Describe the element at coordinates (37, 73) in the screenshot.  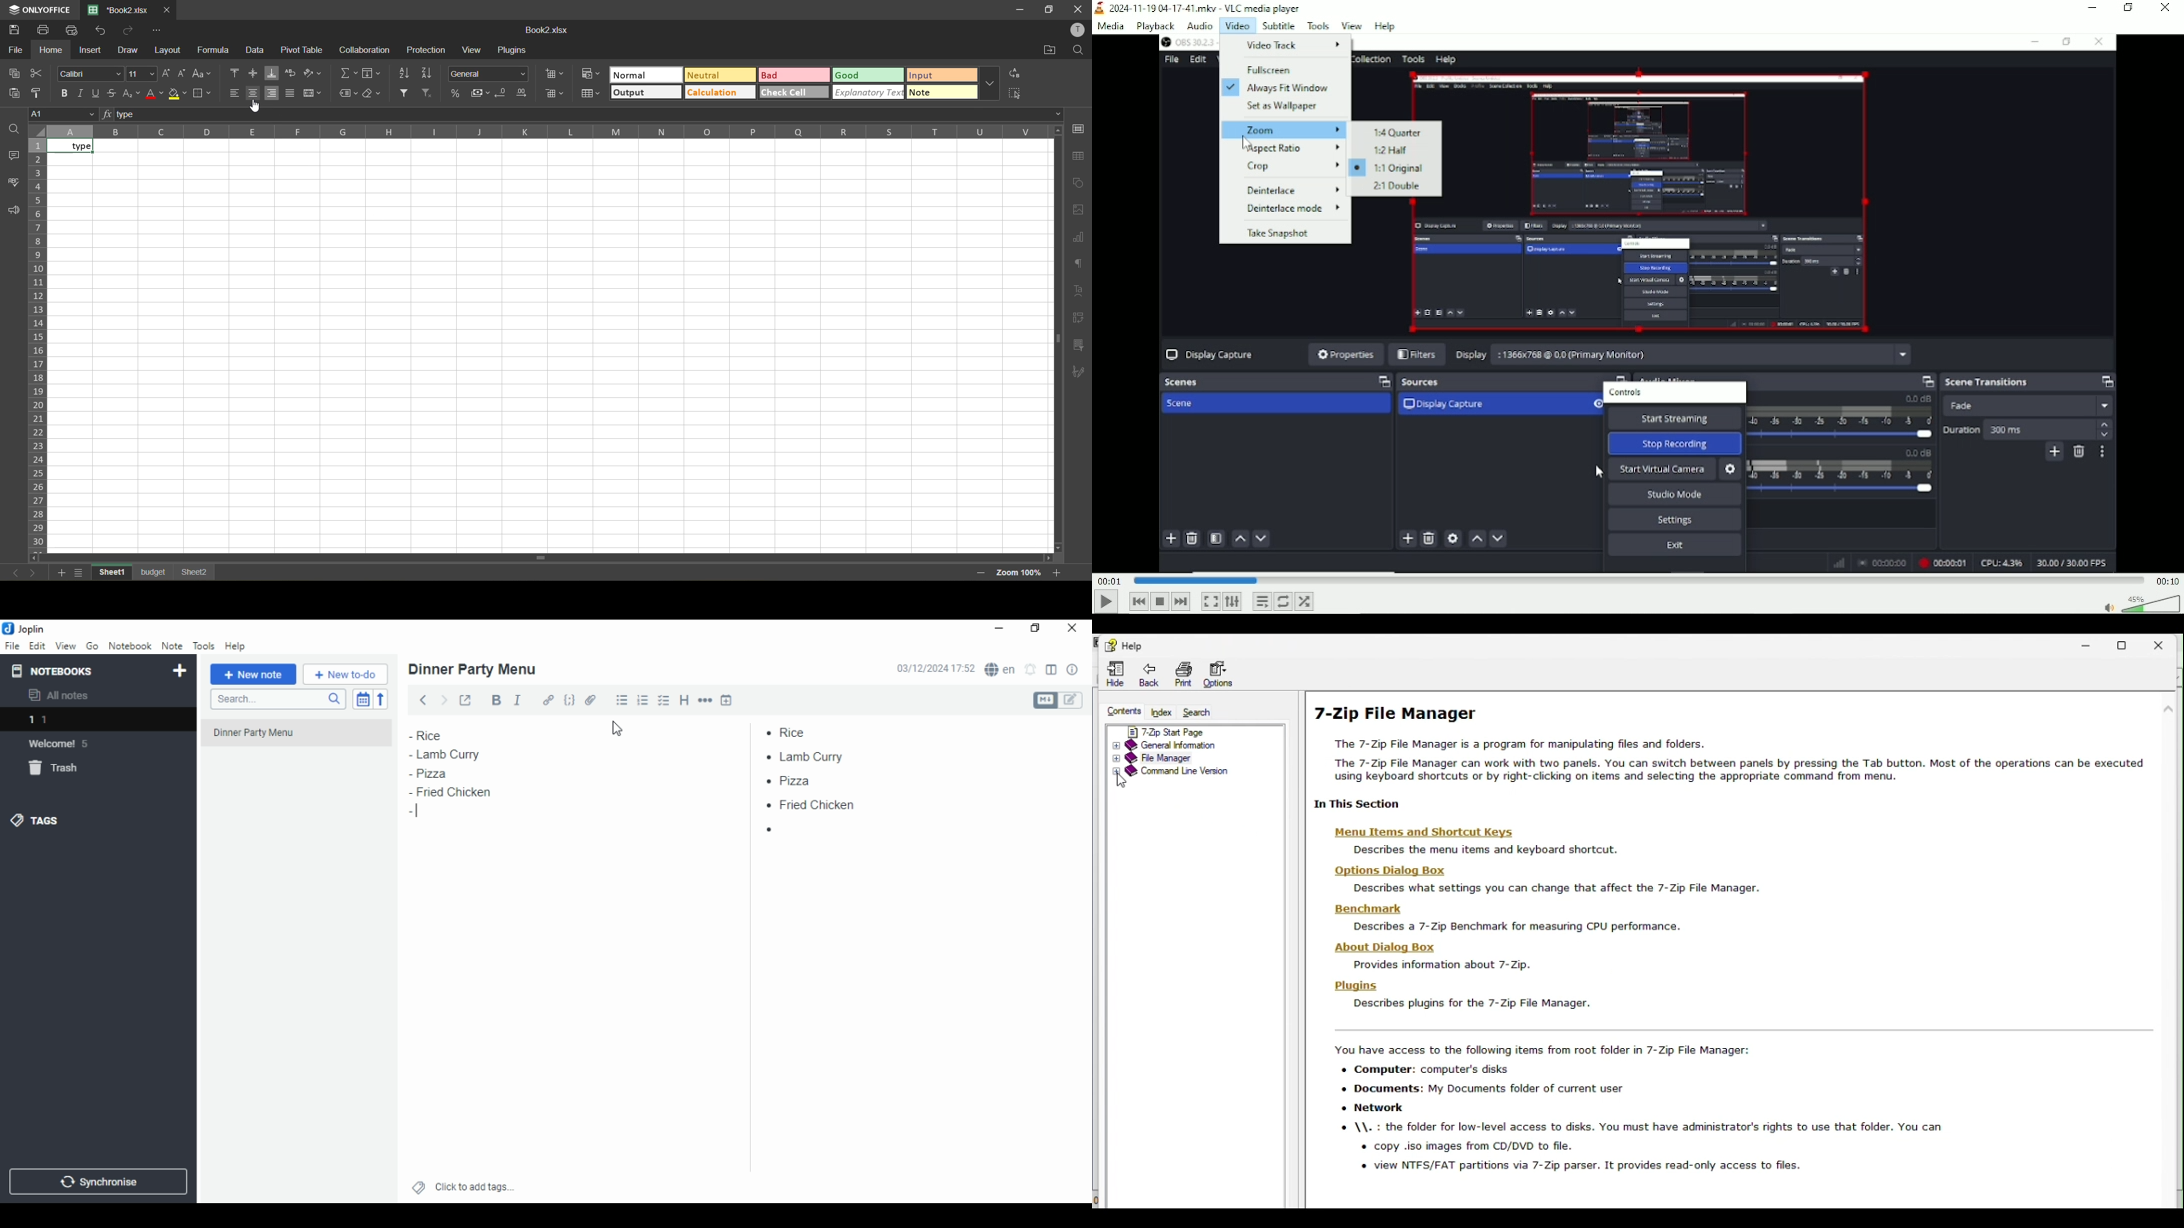
I see `cut` at that location.